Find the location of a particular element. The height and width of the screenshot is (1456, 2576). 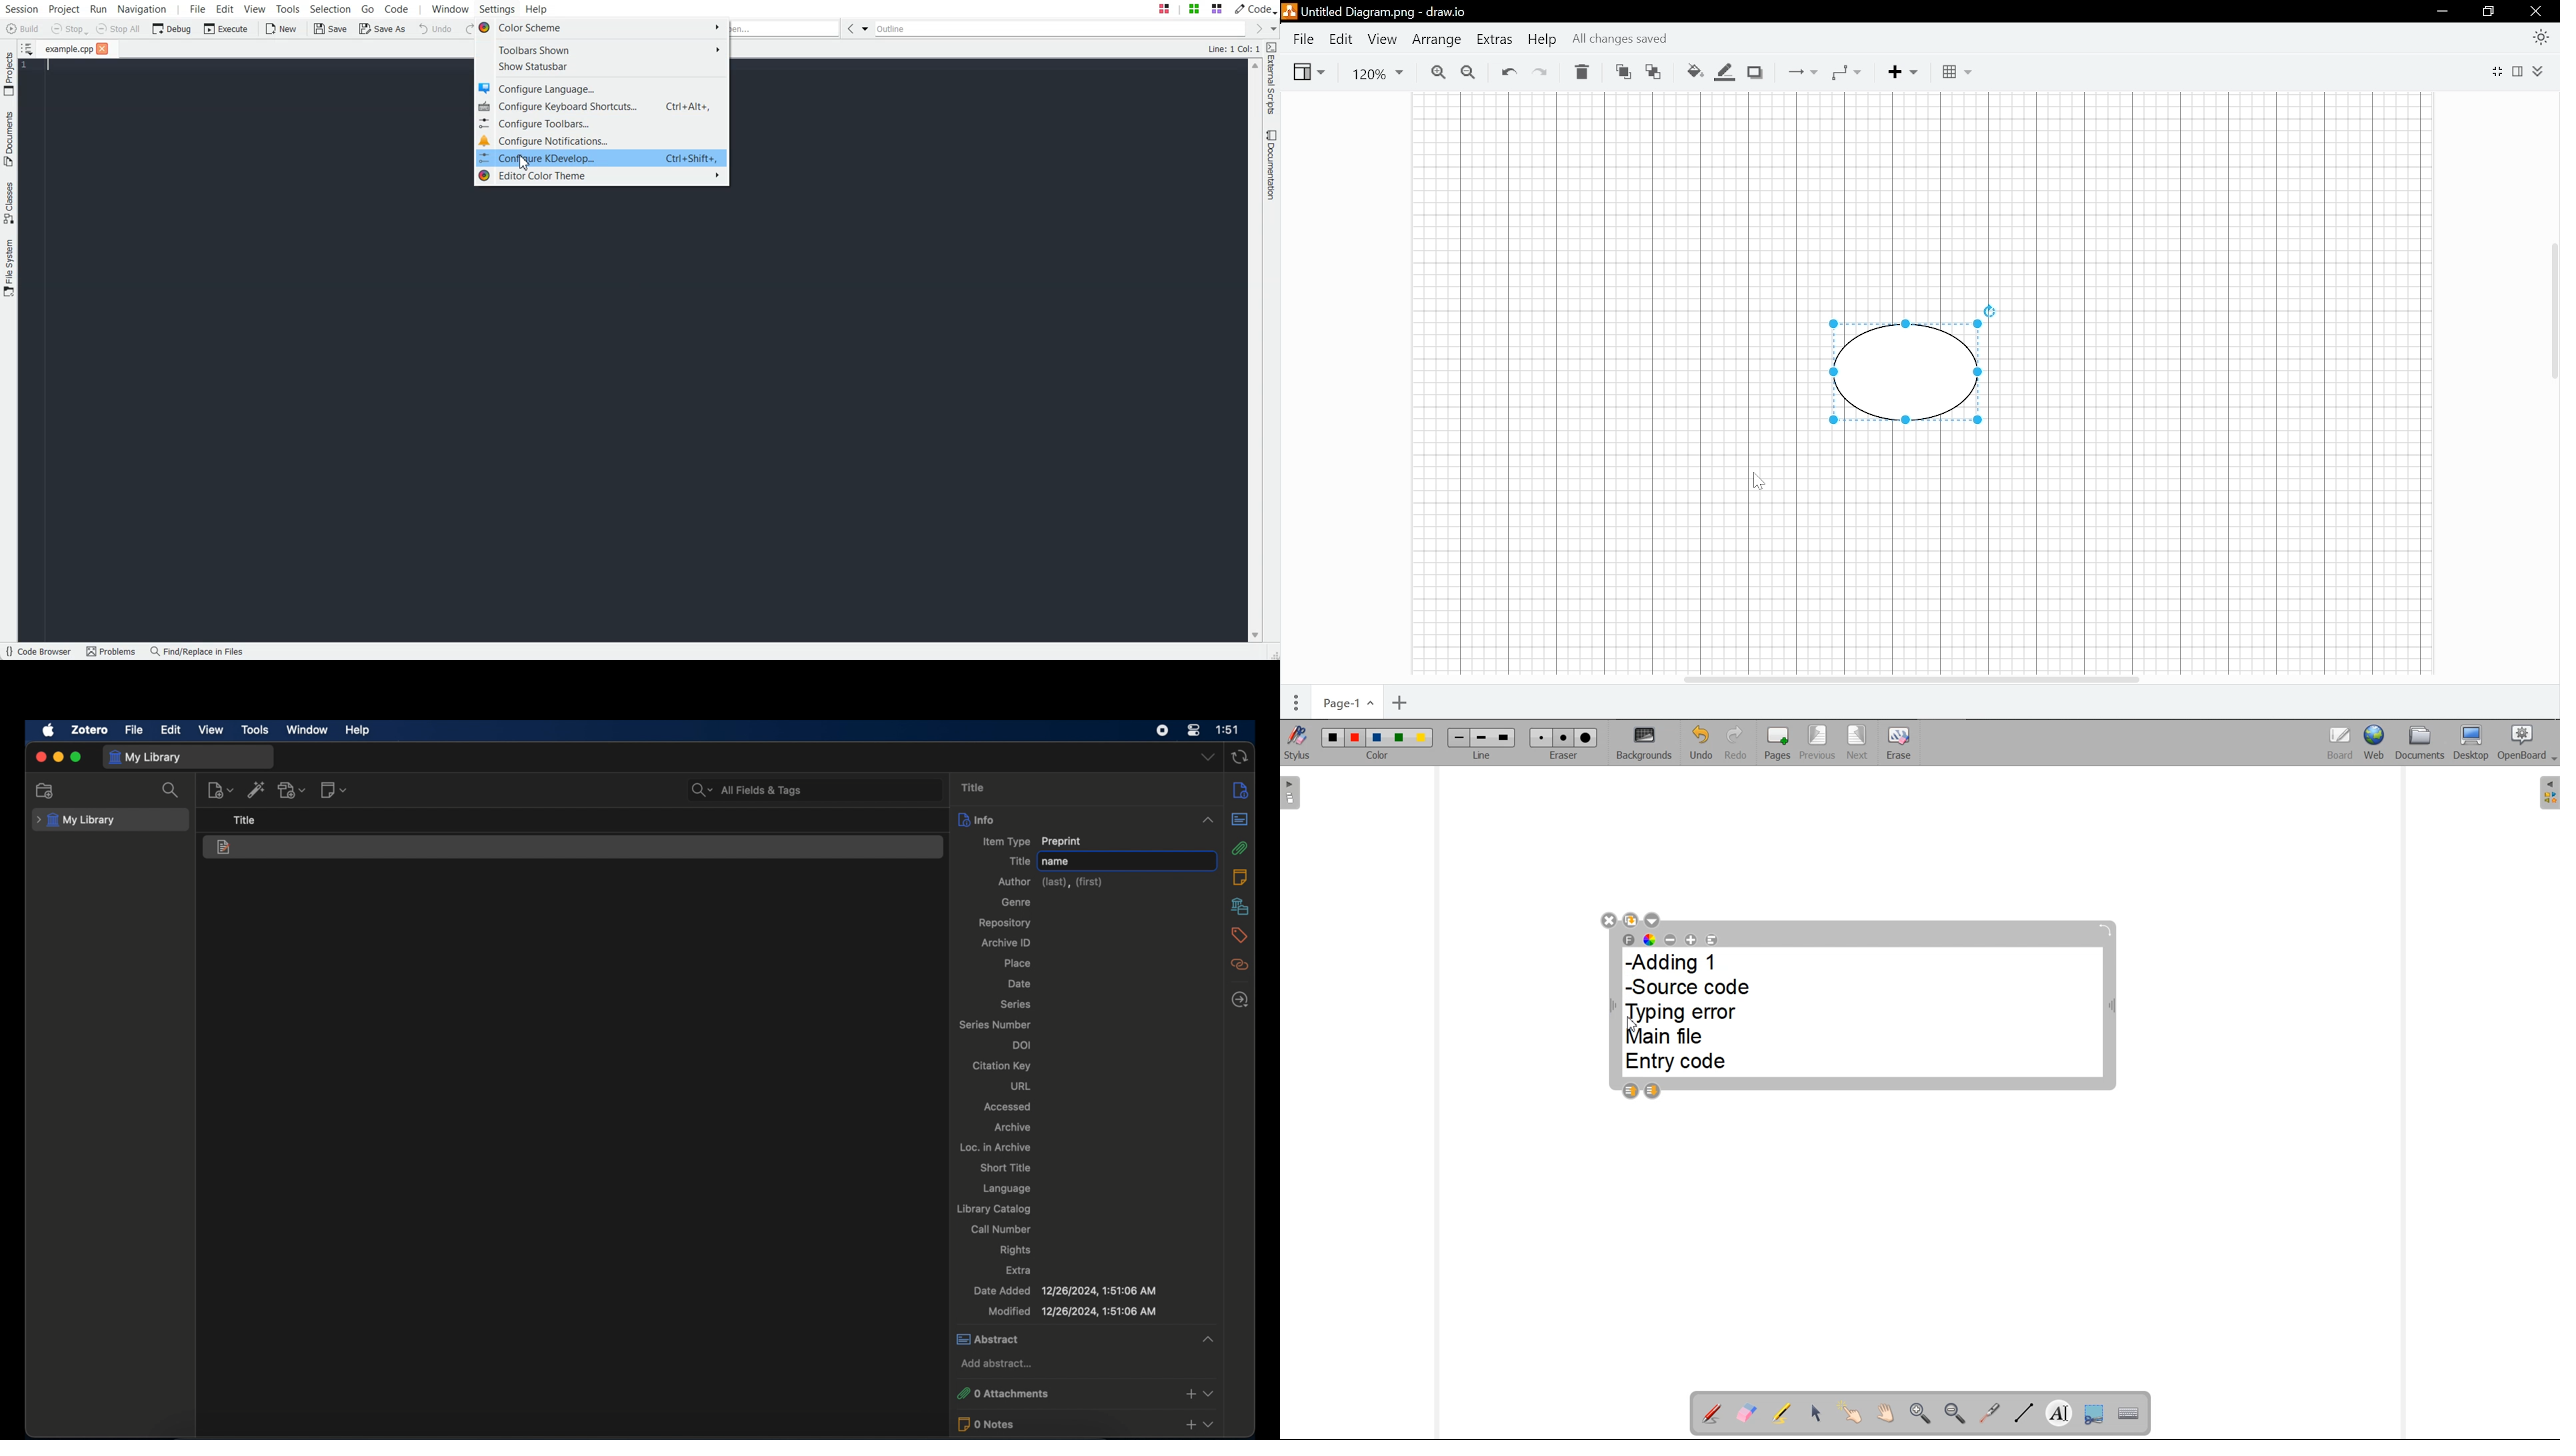

palce is located at coordinates (1019, 964).